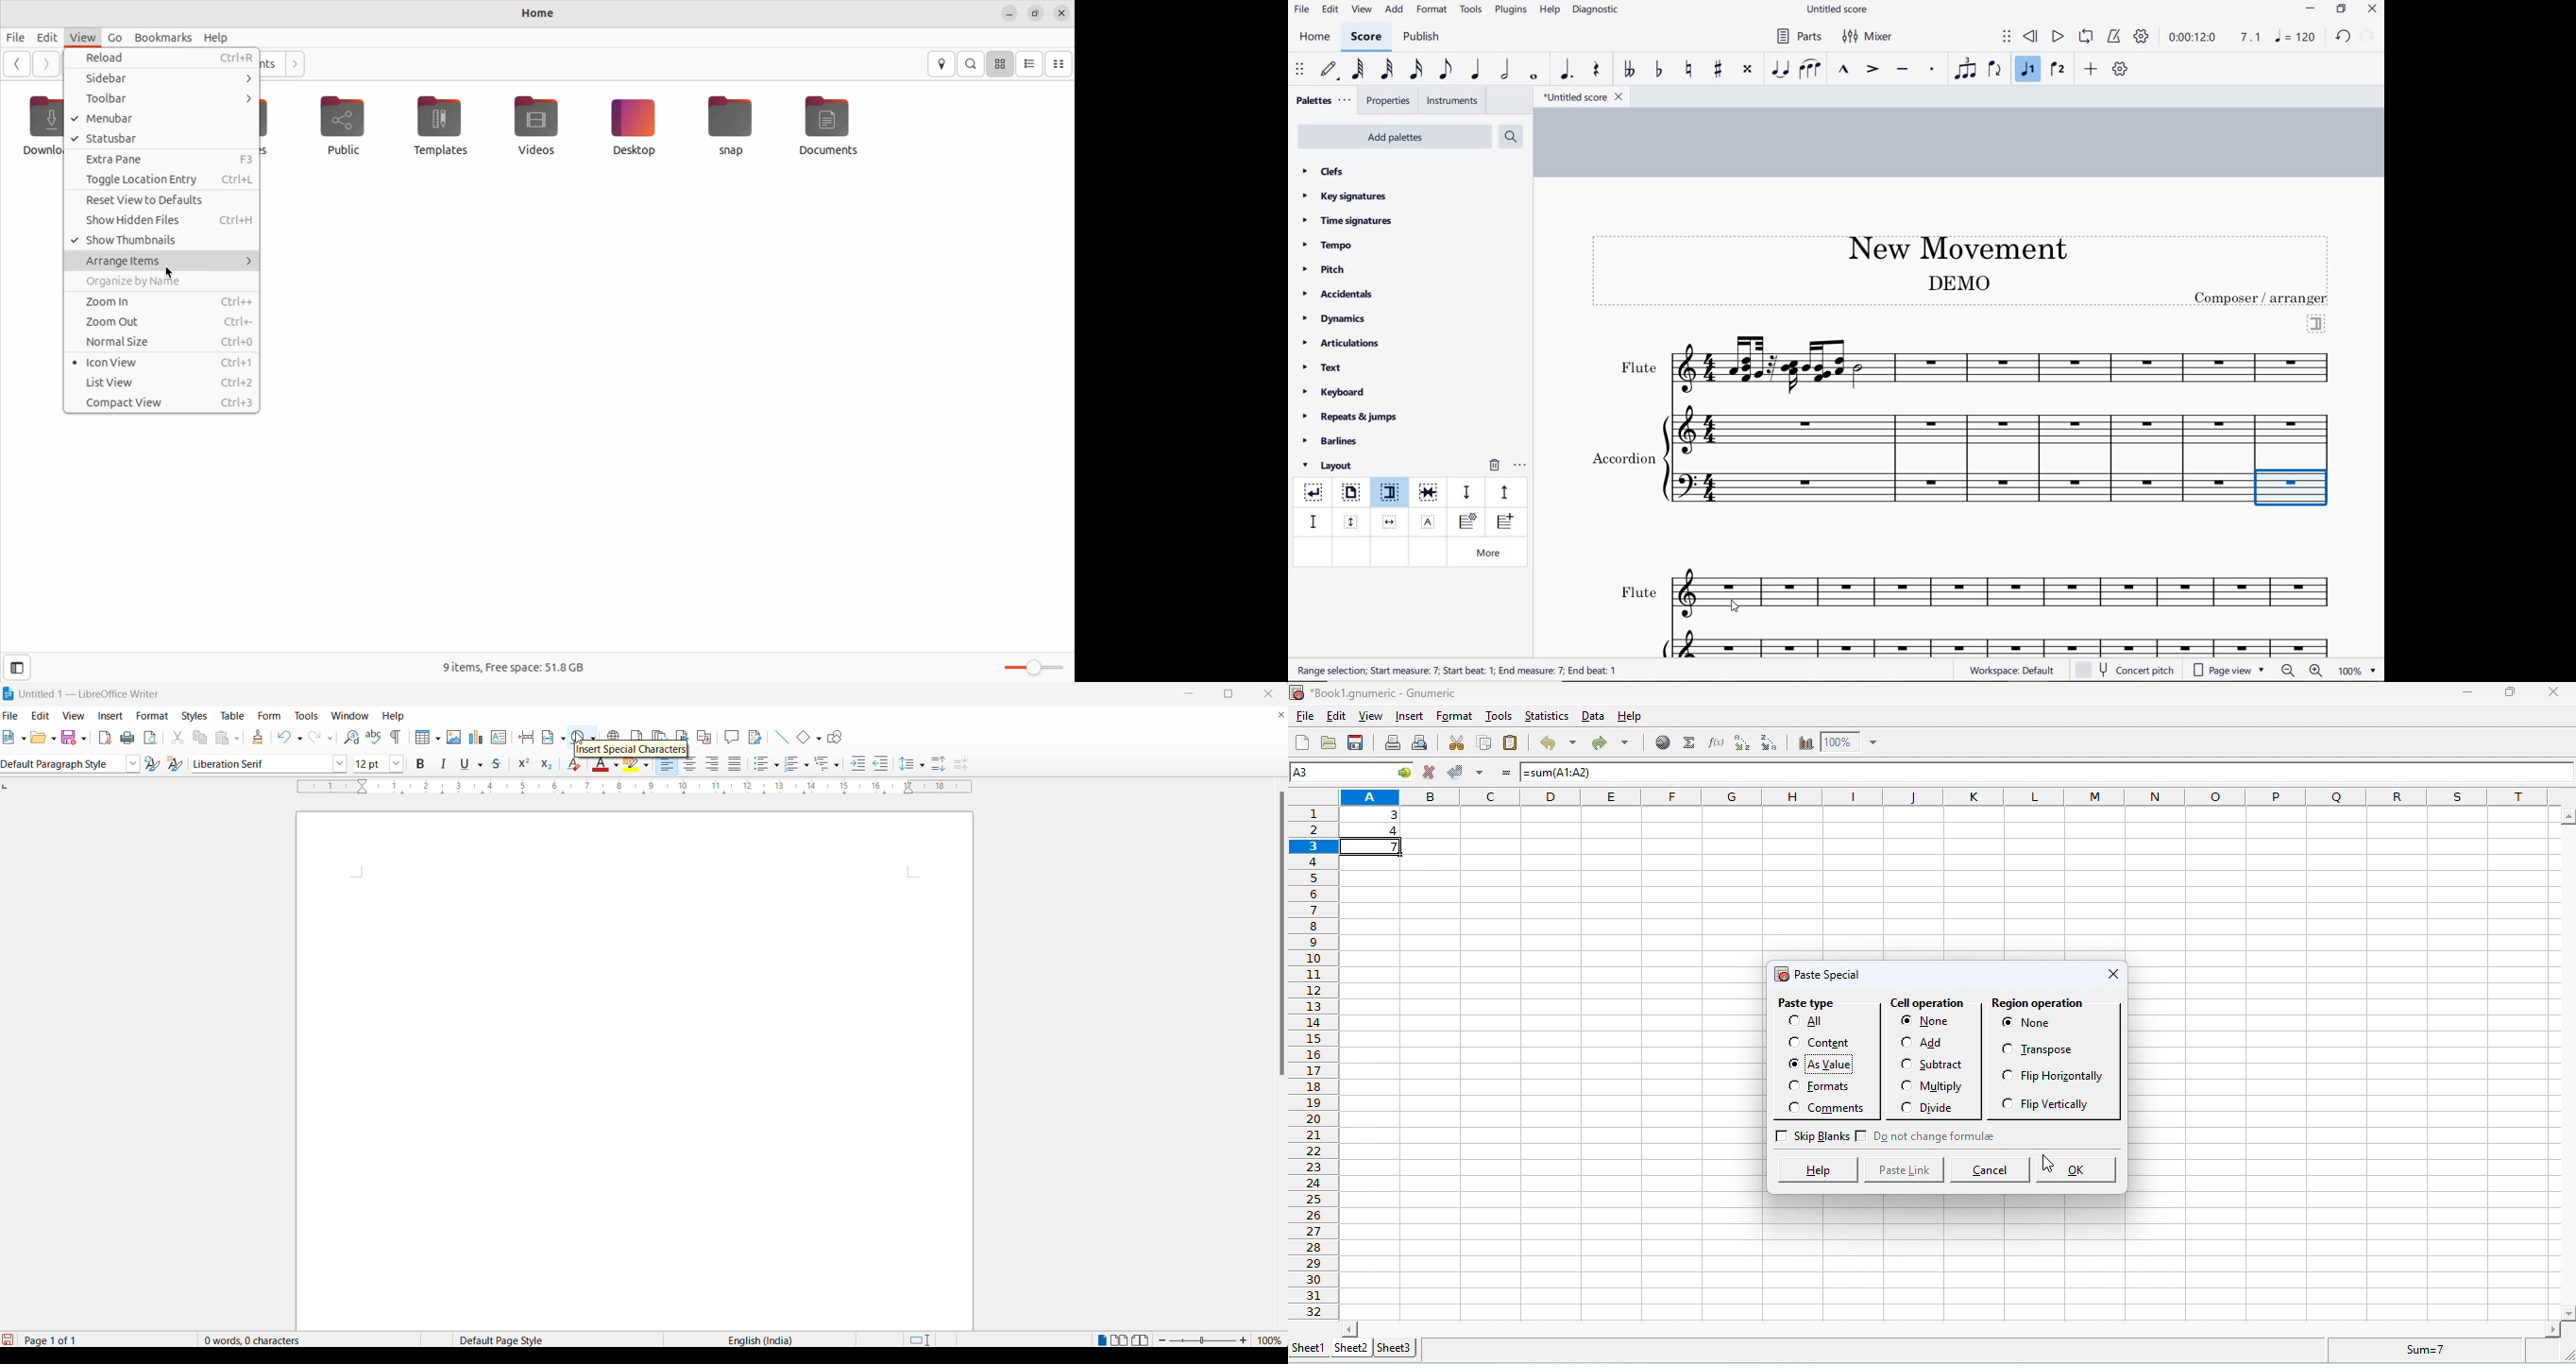  I want to click on toolbar, so click(160, 99).